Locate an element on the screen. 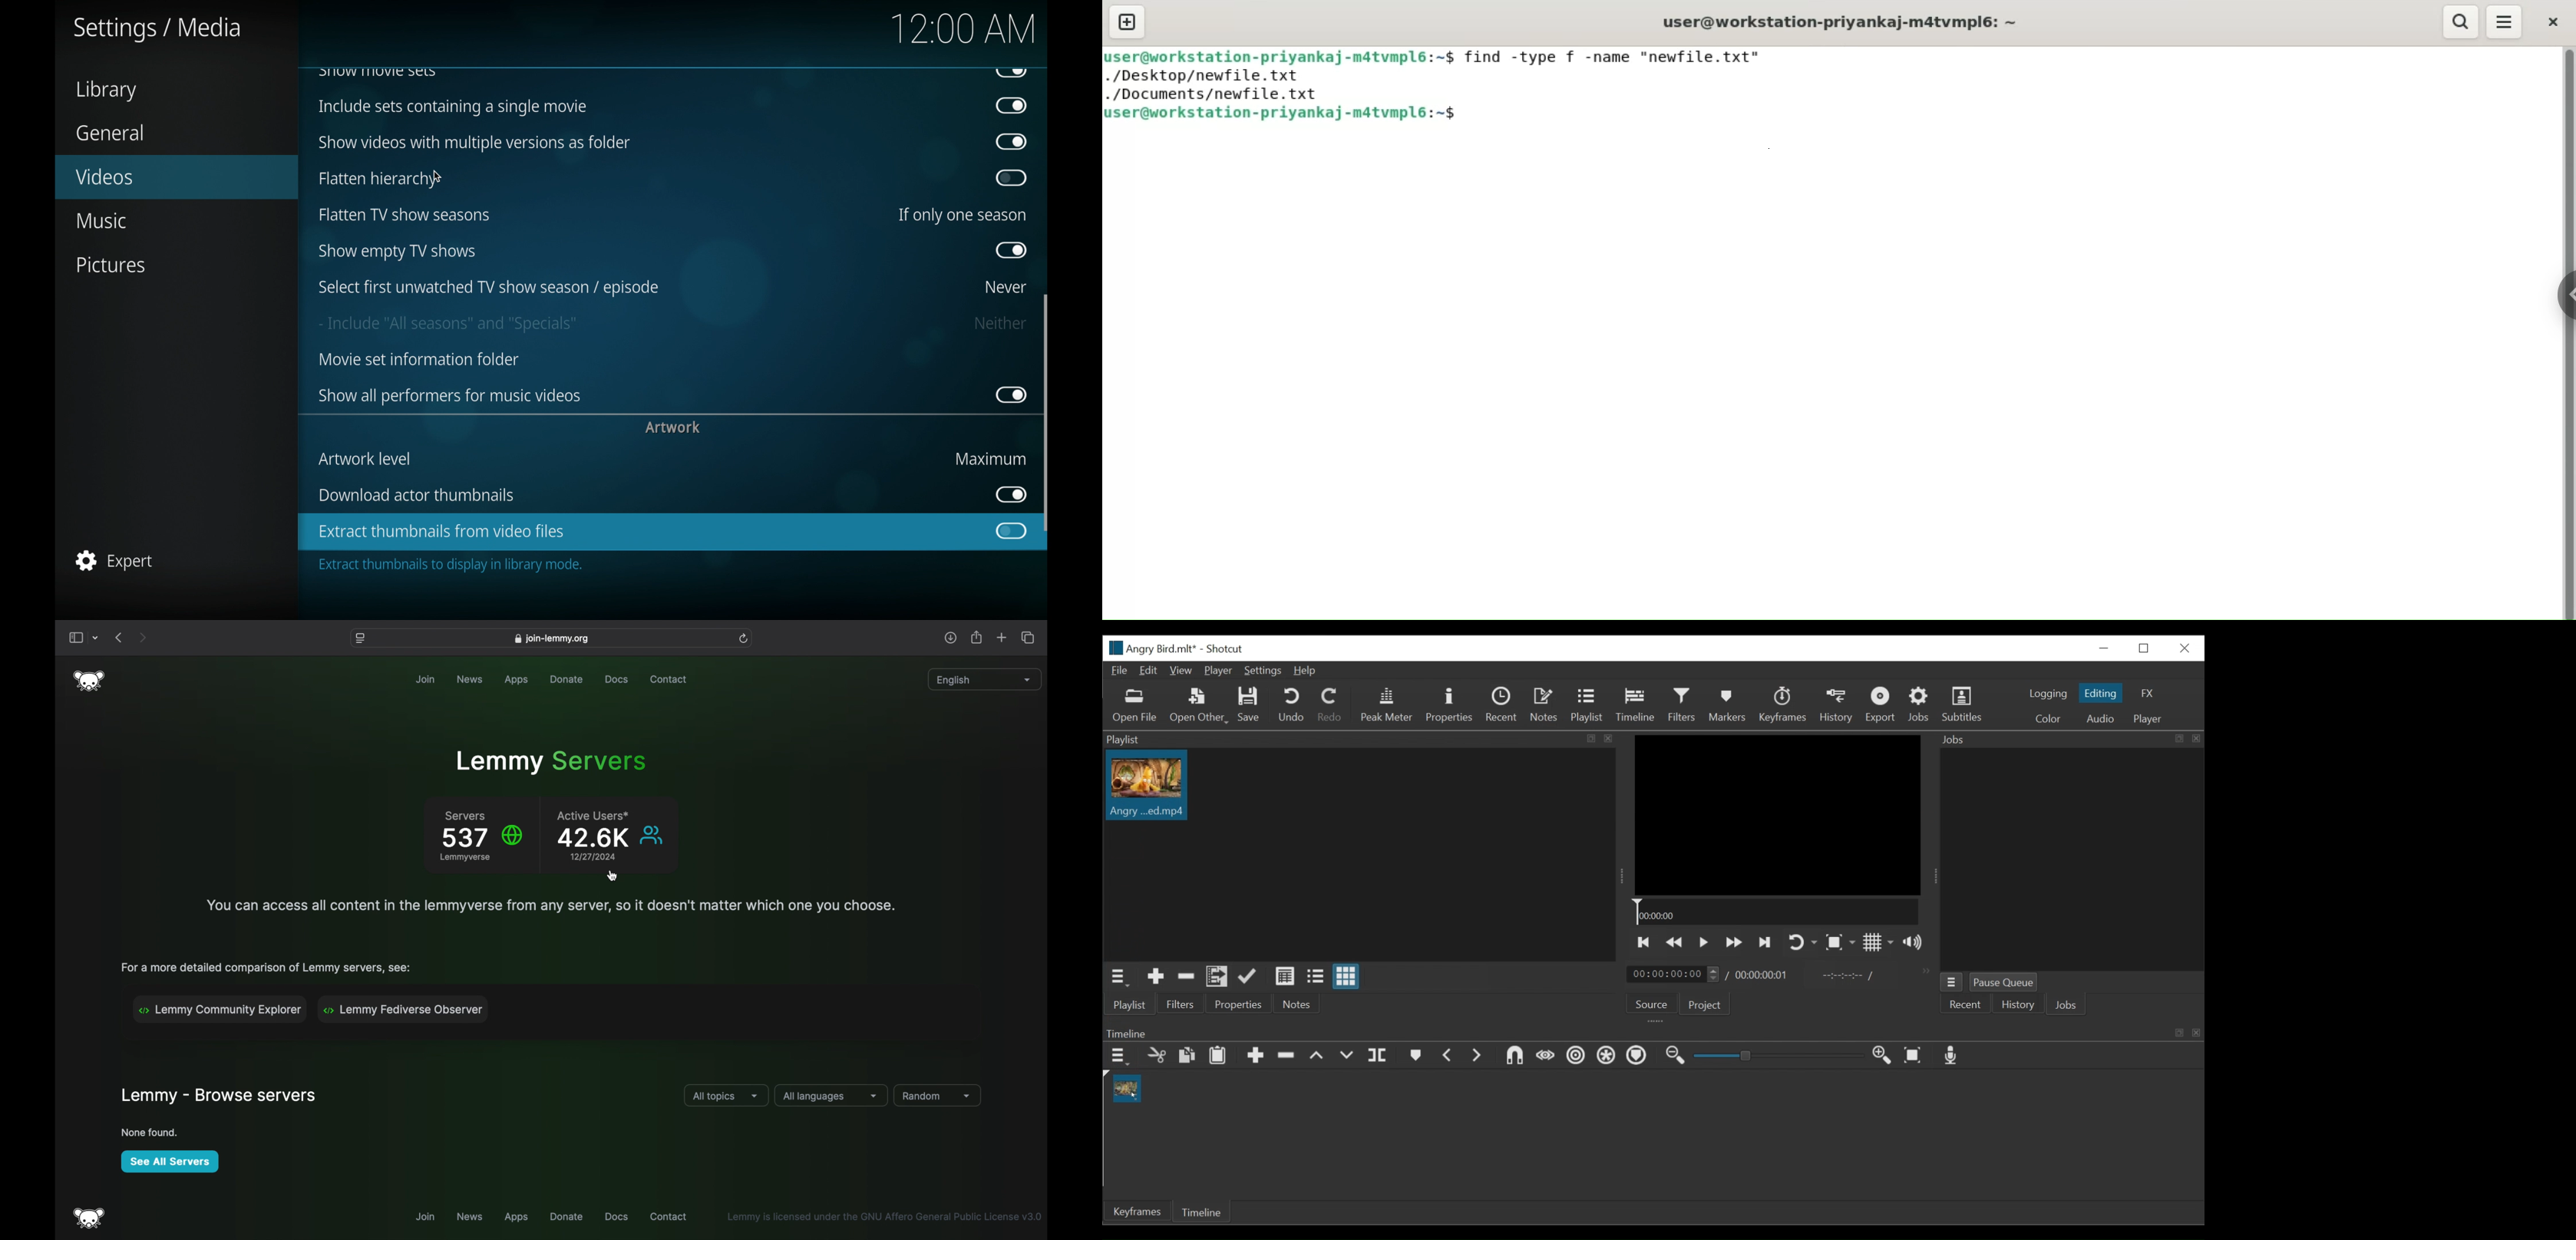 Image resolution: width=2576 pixels, height=1260 pixels. Source is located at coordinates (1652, 1004).